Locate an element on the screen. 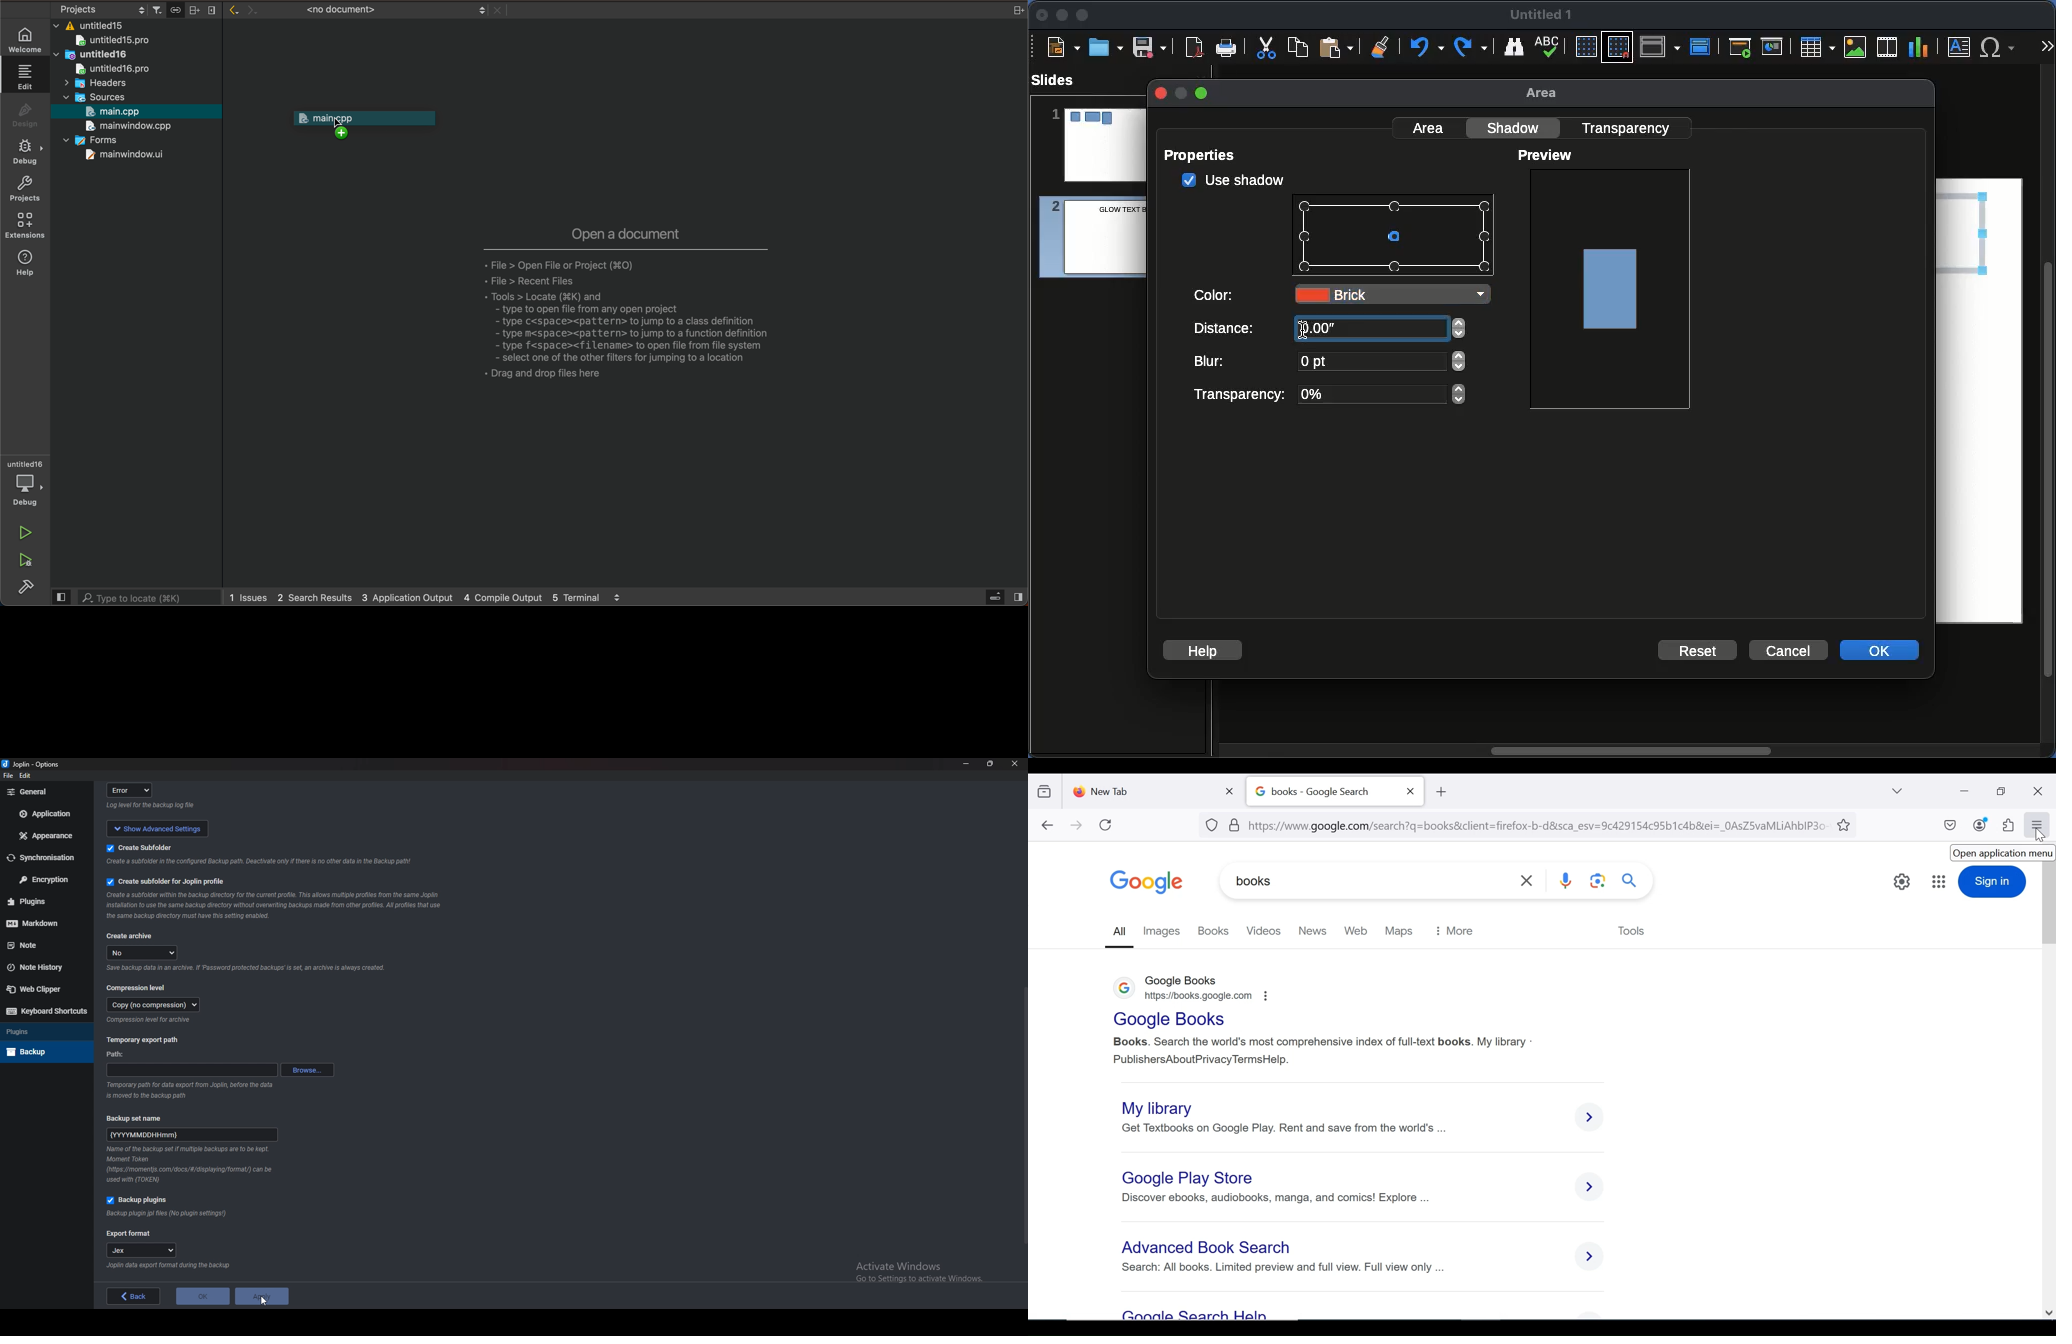  mouse pointer is located at coordinates (2039, 838).